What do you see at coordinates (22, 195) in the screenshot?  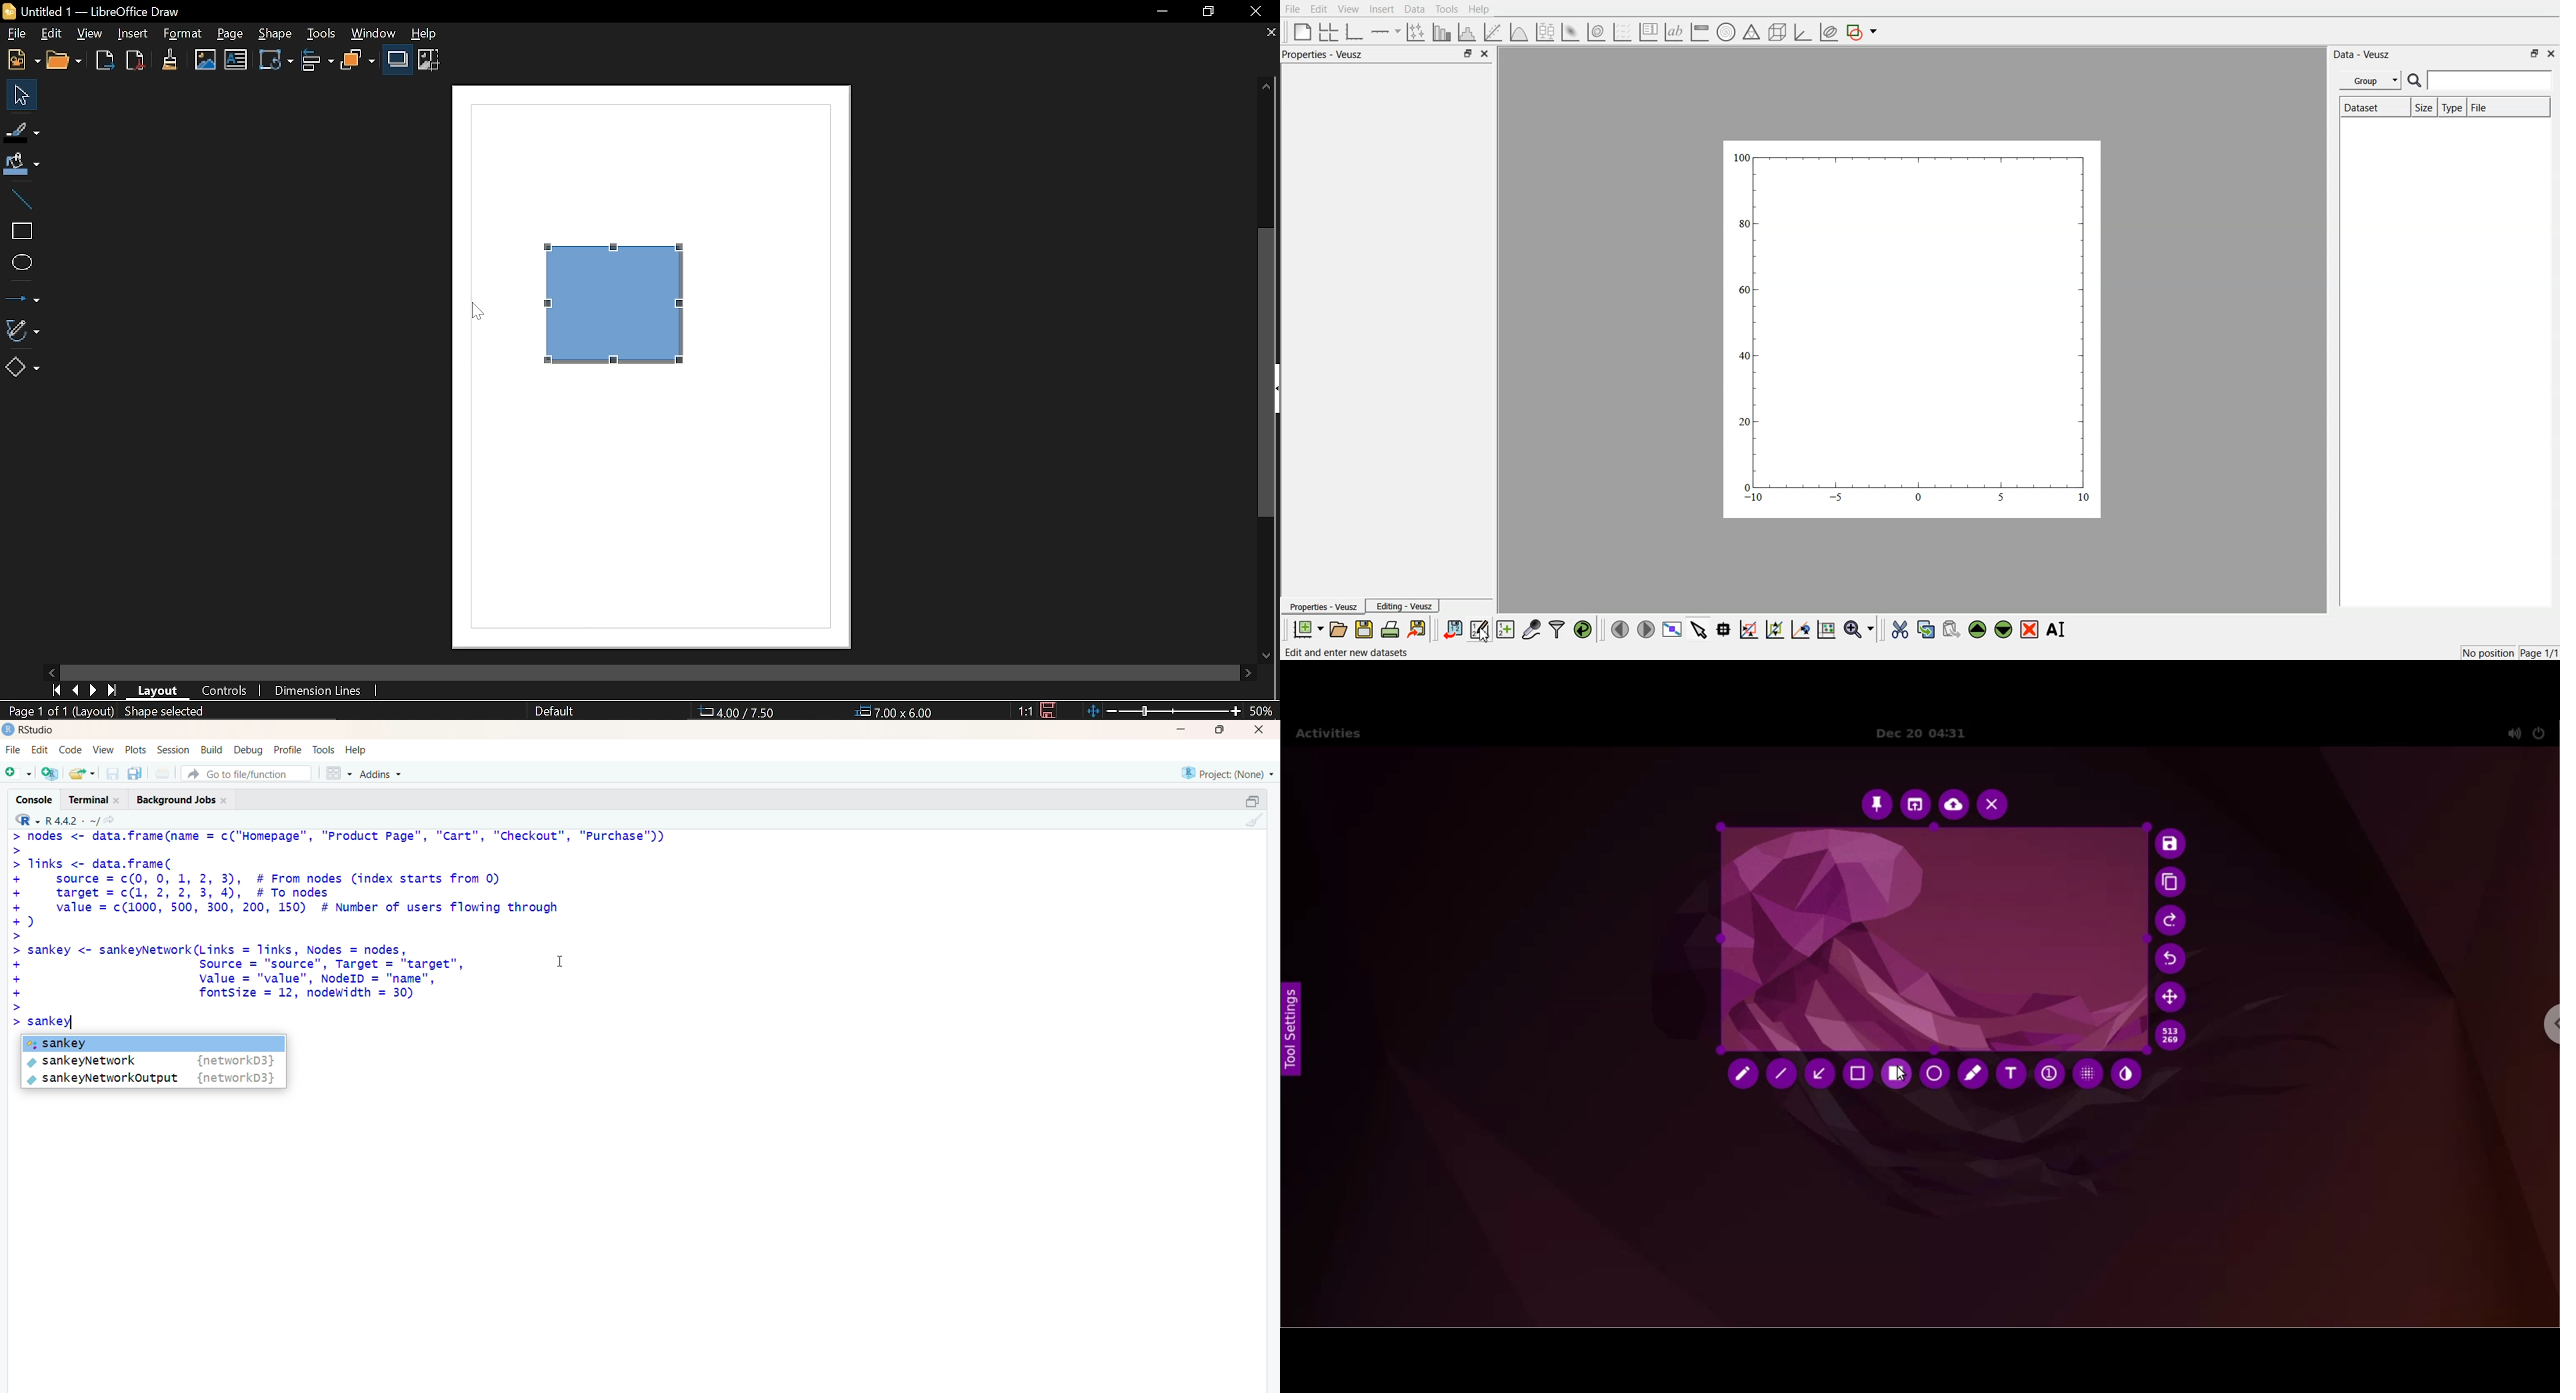 I see `Line` at bounding box center [22, 195].